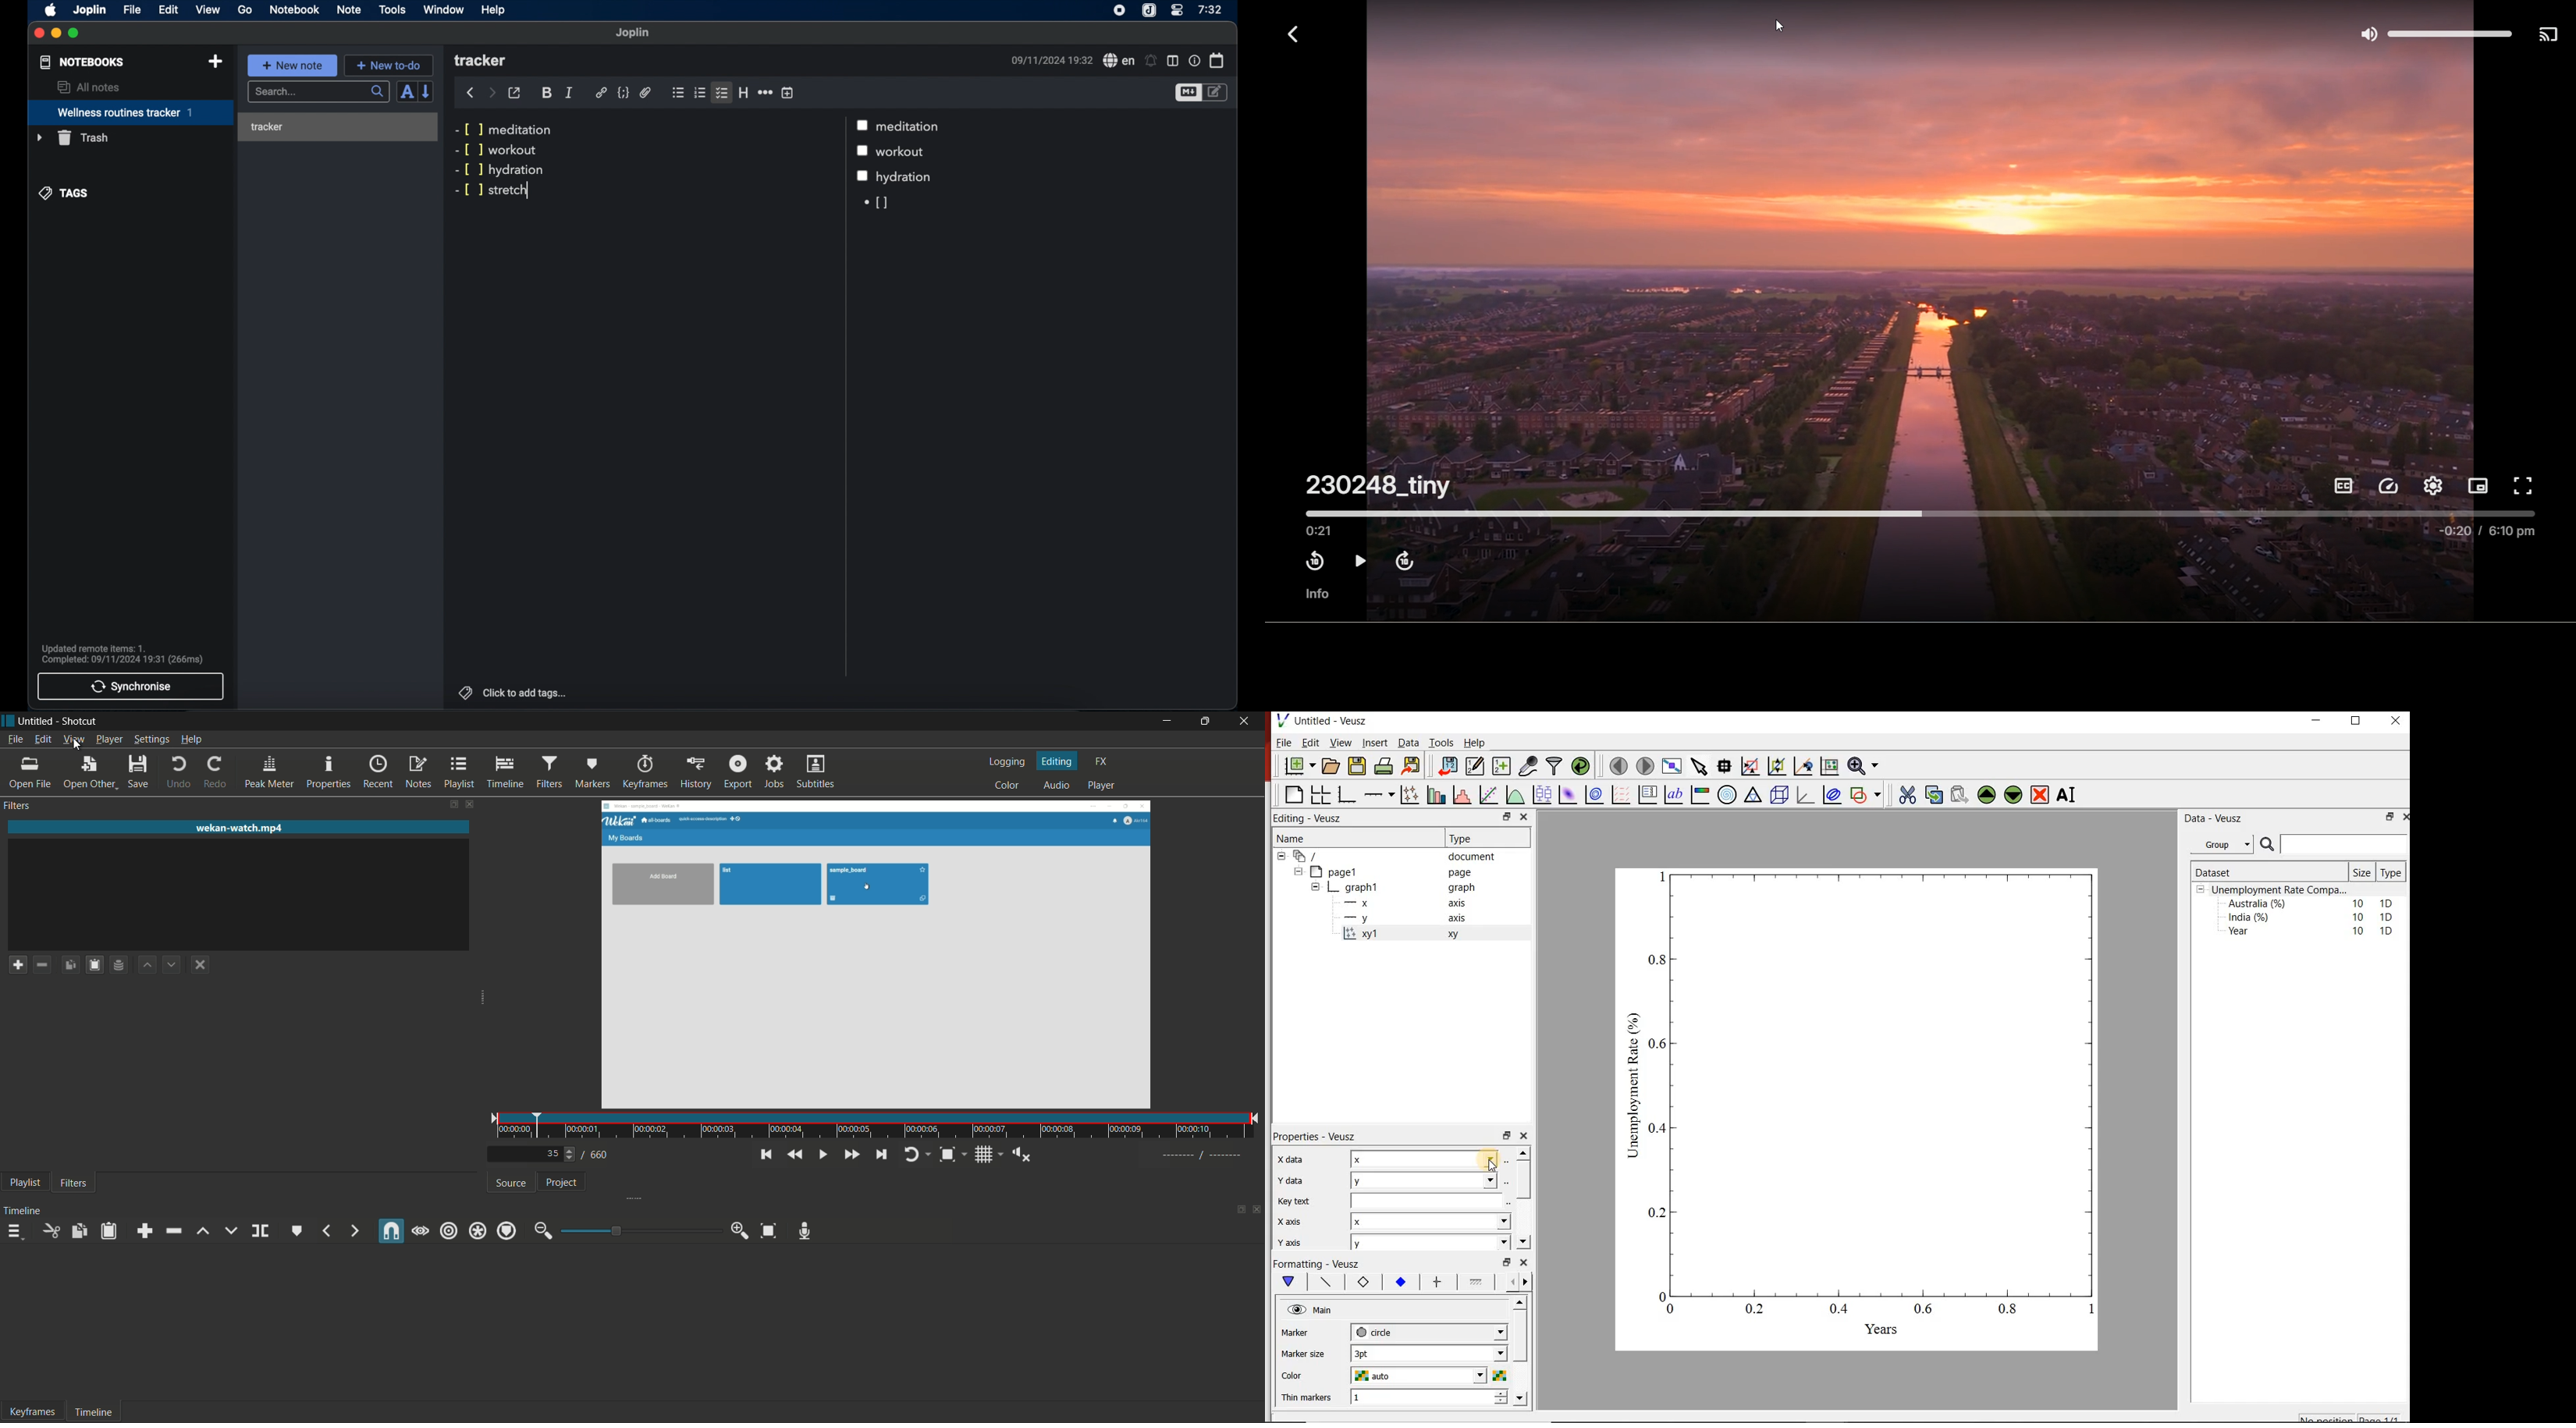 Image resolution: width=2576 pixels, height=1428 pixels. I want to click on create or edit marker, so click(295, 1230).